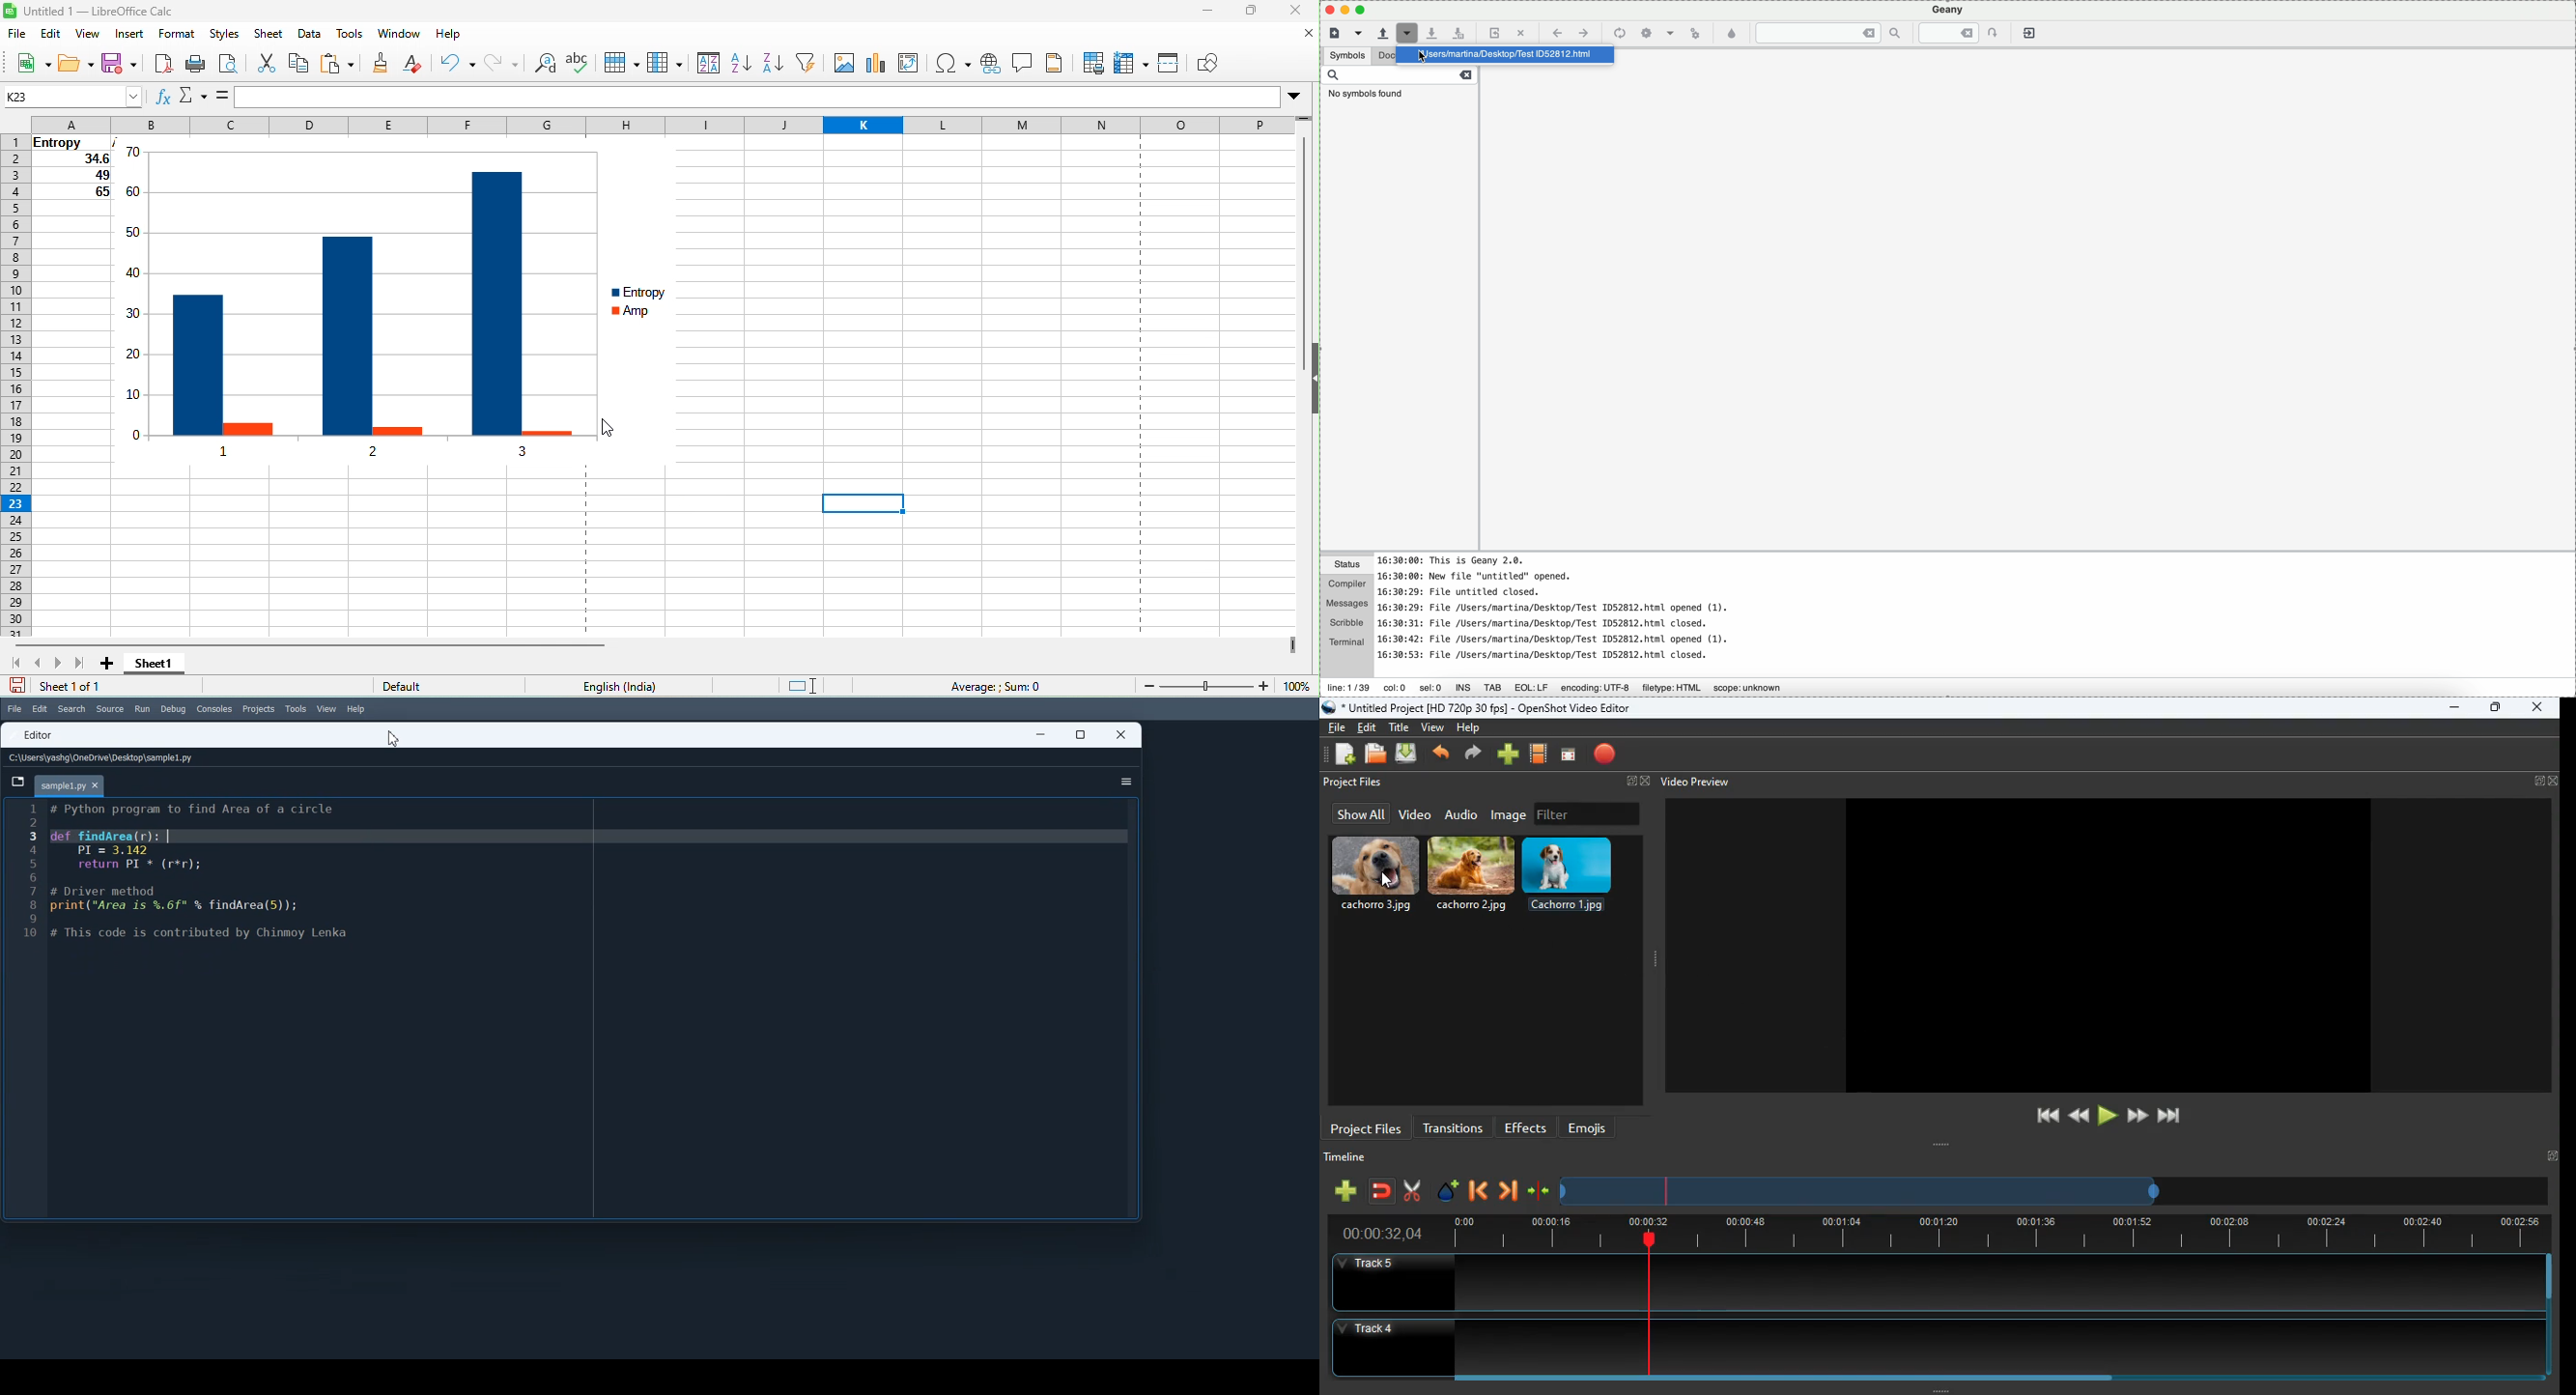 This screenshot has height=1400, width=2576. Describe the element at coordinates (15, 664) in the screenshot. I see `scroll to first sheet` at that location.